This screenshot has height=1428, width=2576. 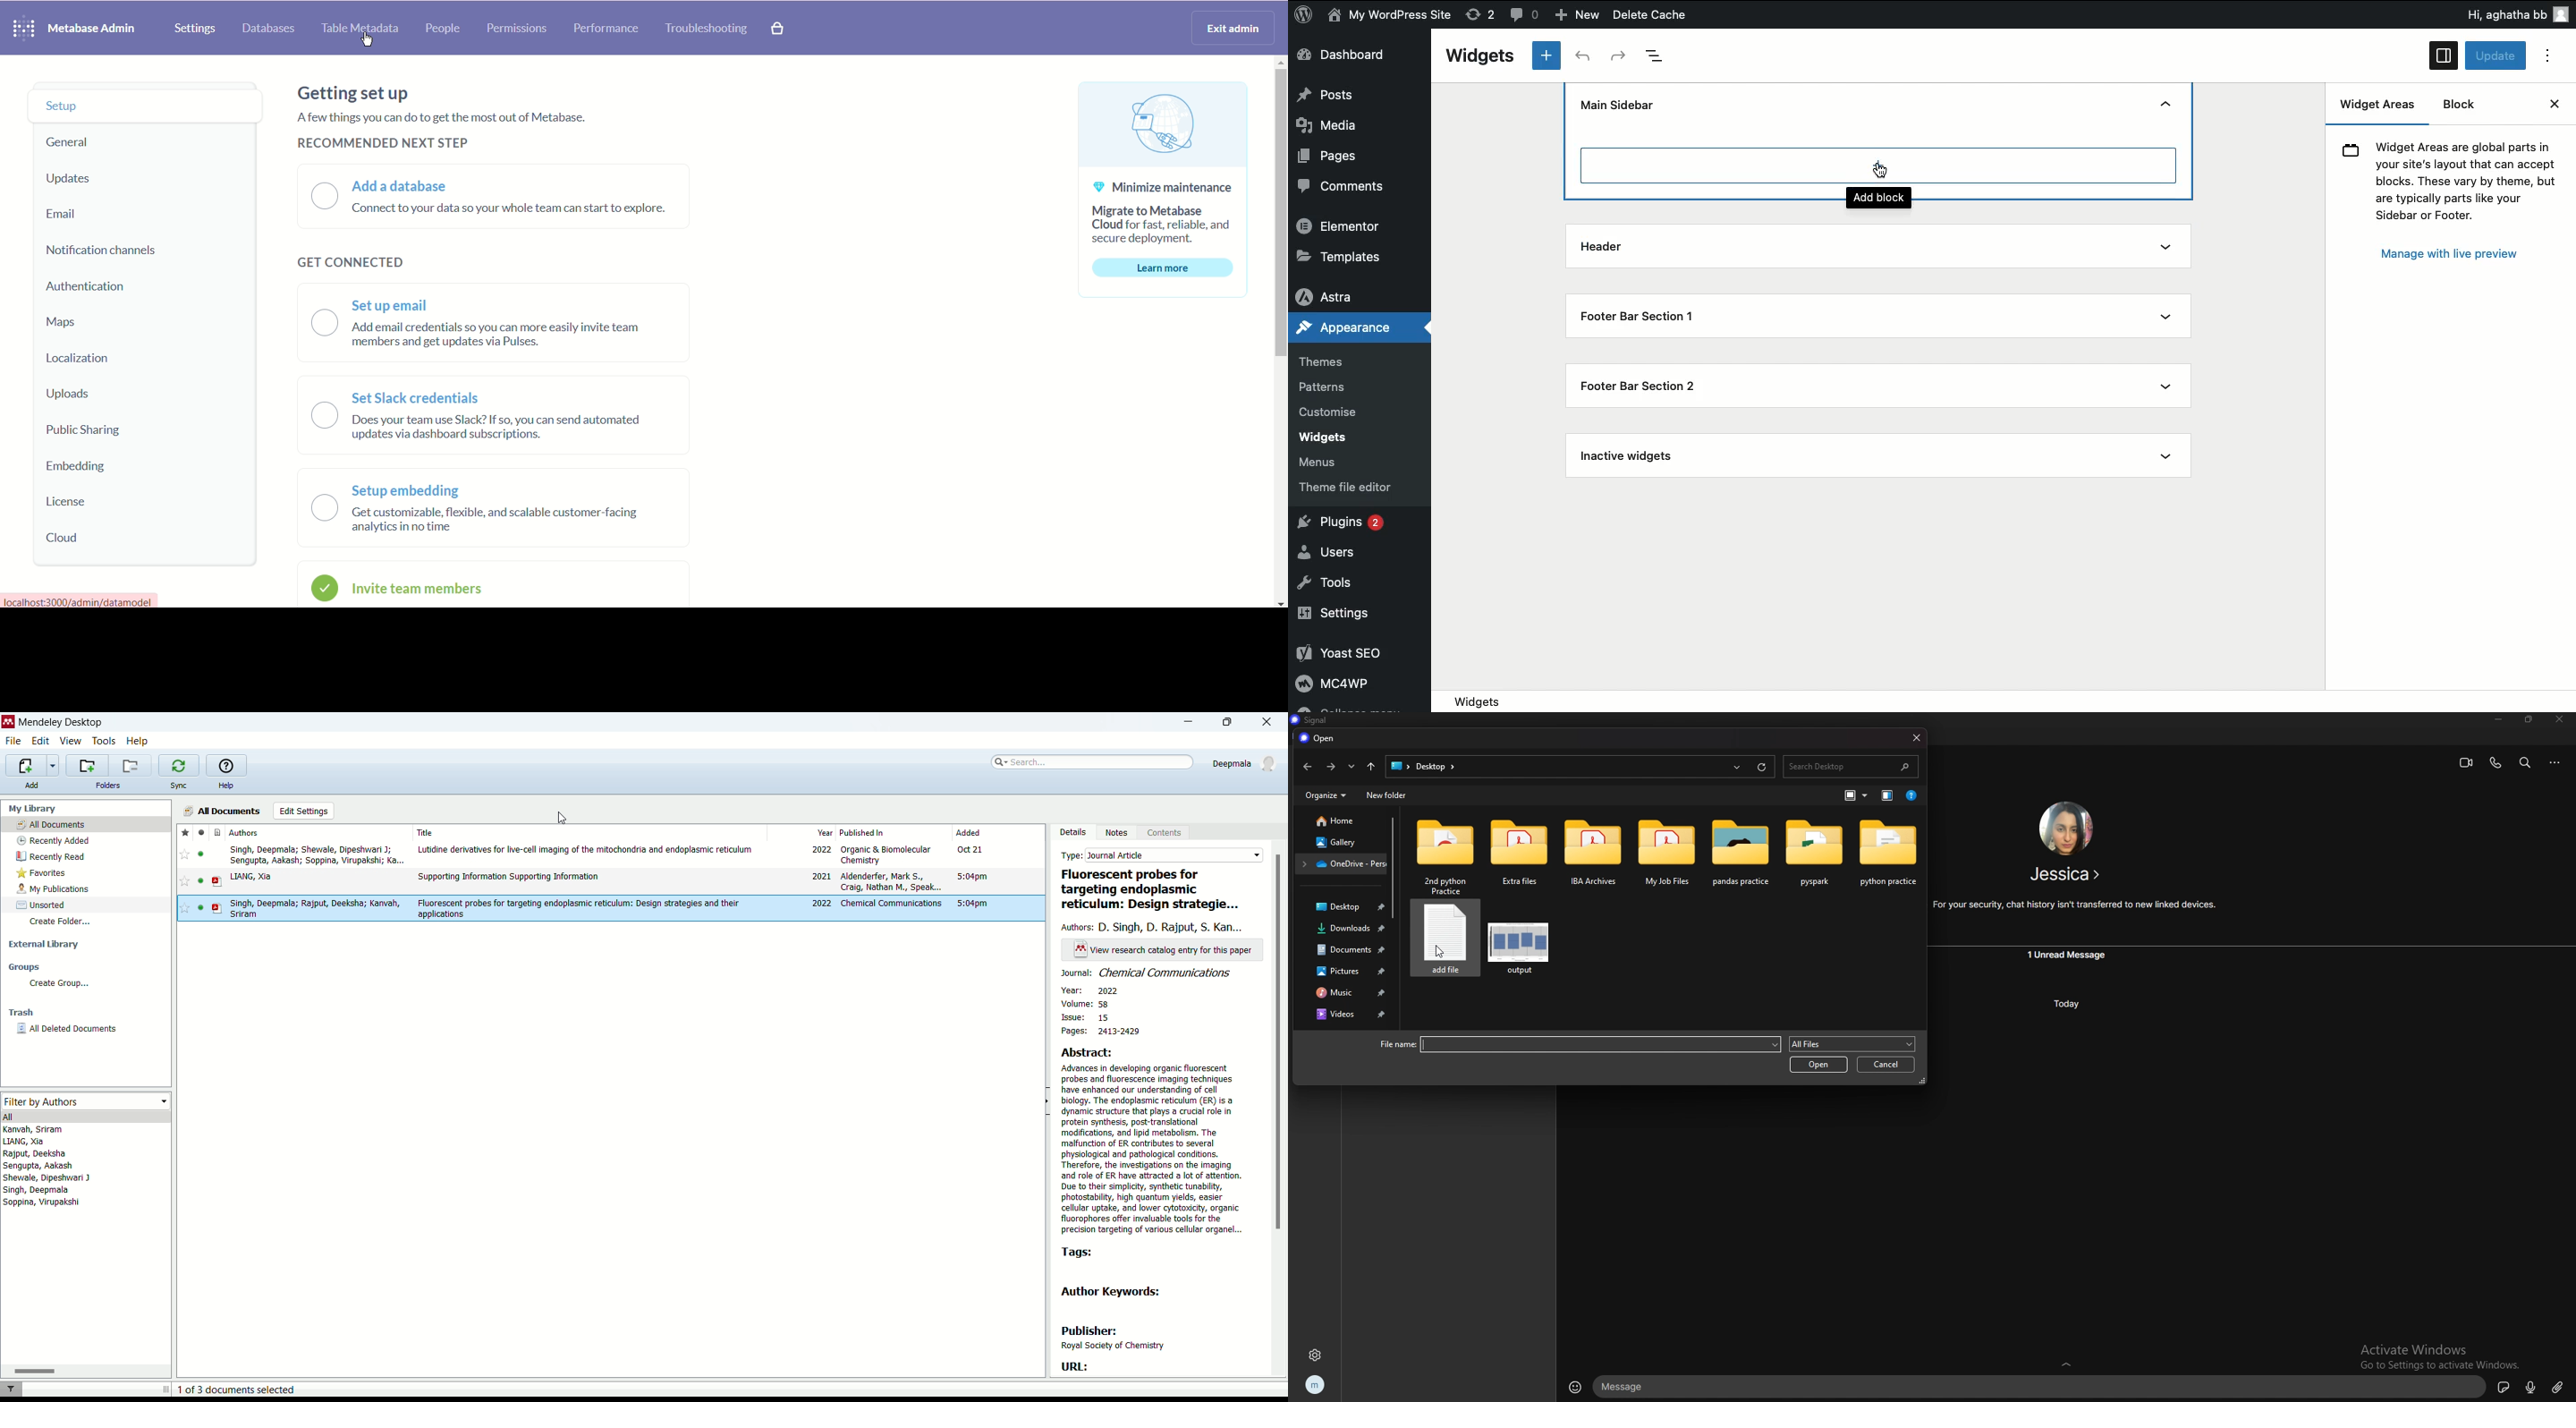 I want to click on y LIANG, Xia, so click(x=261, y=877).